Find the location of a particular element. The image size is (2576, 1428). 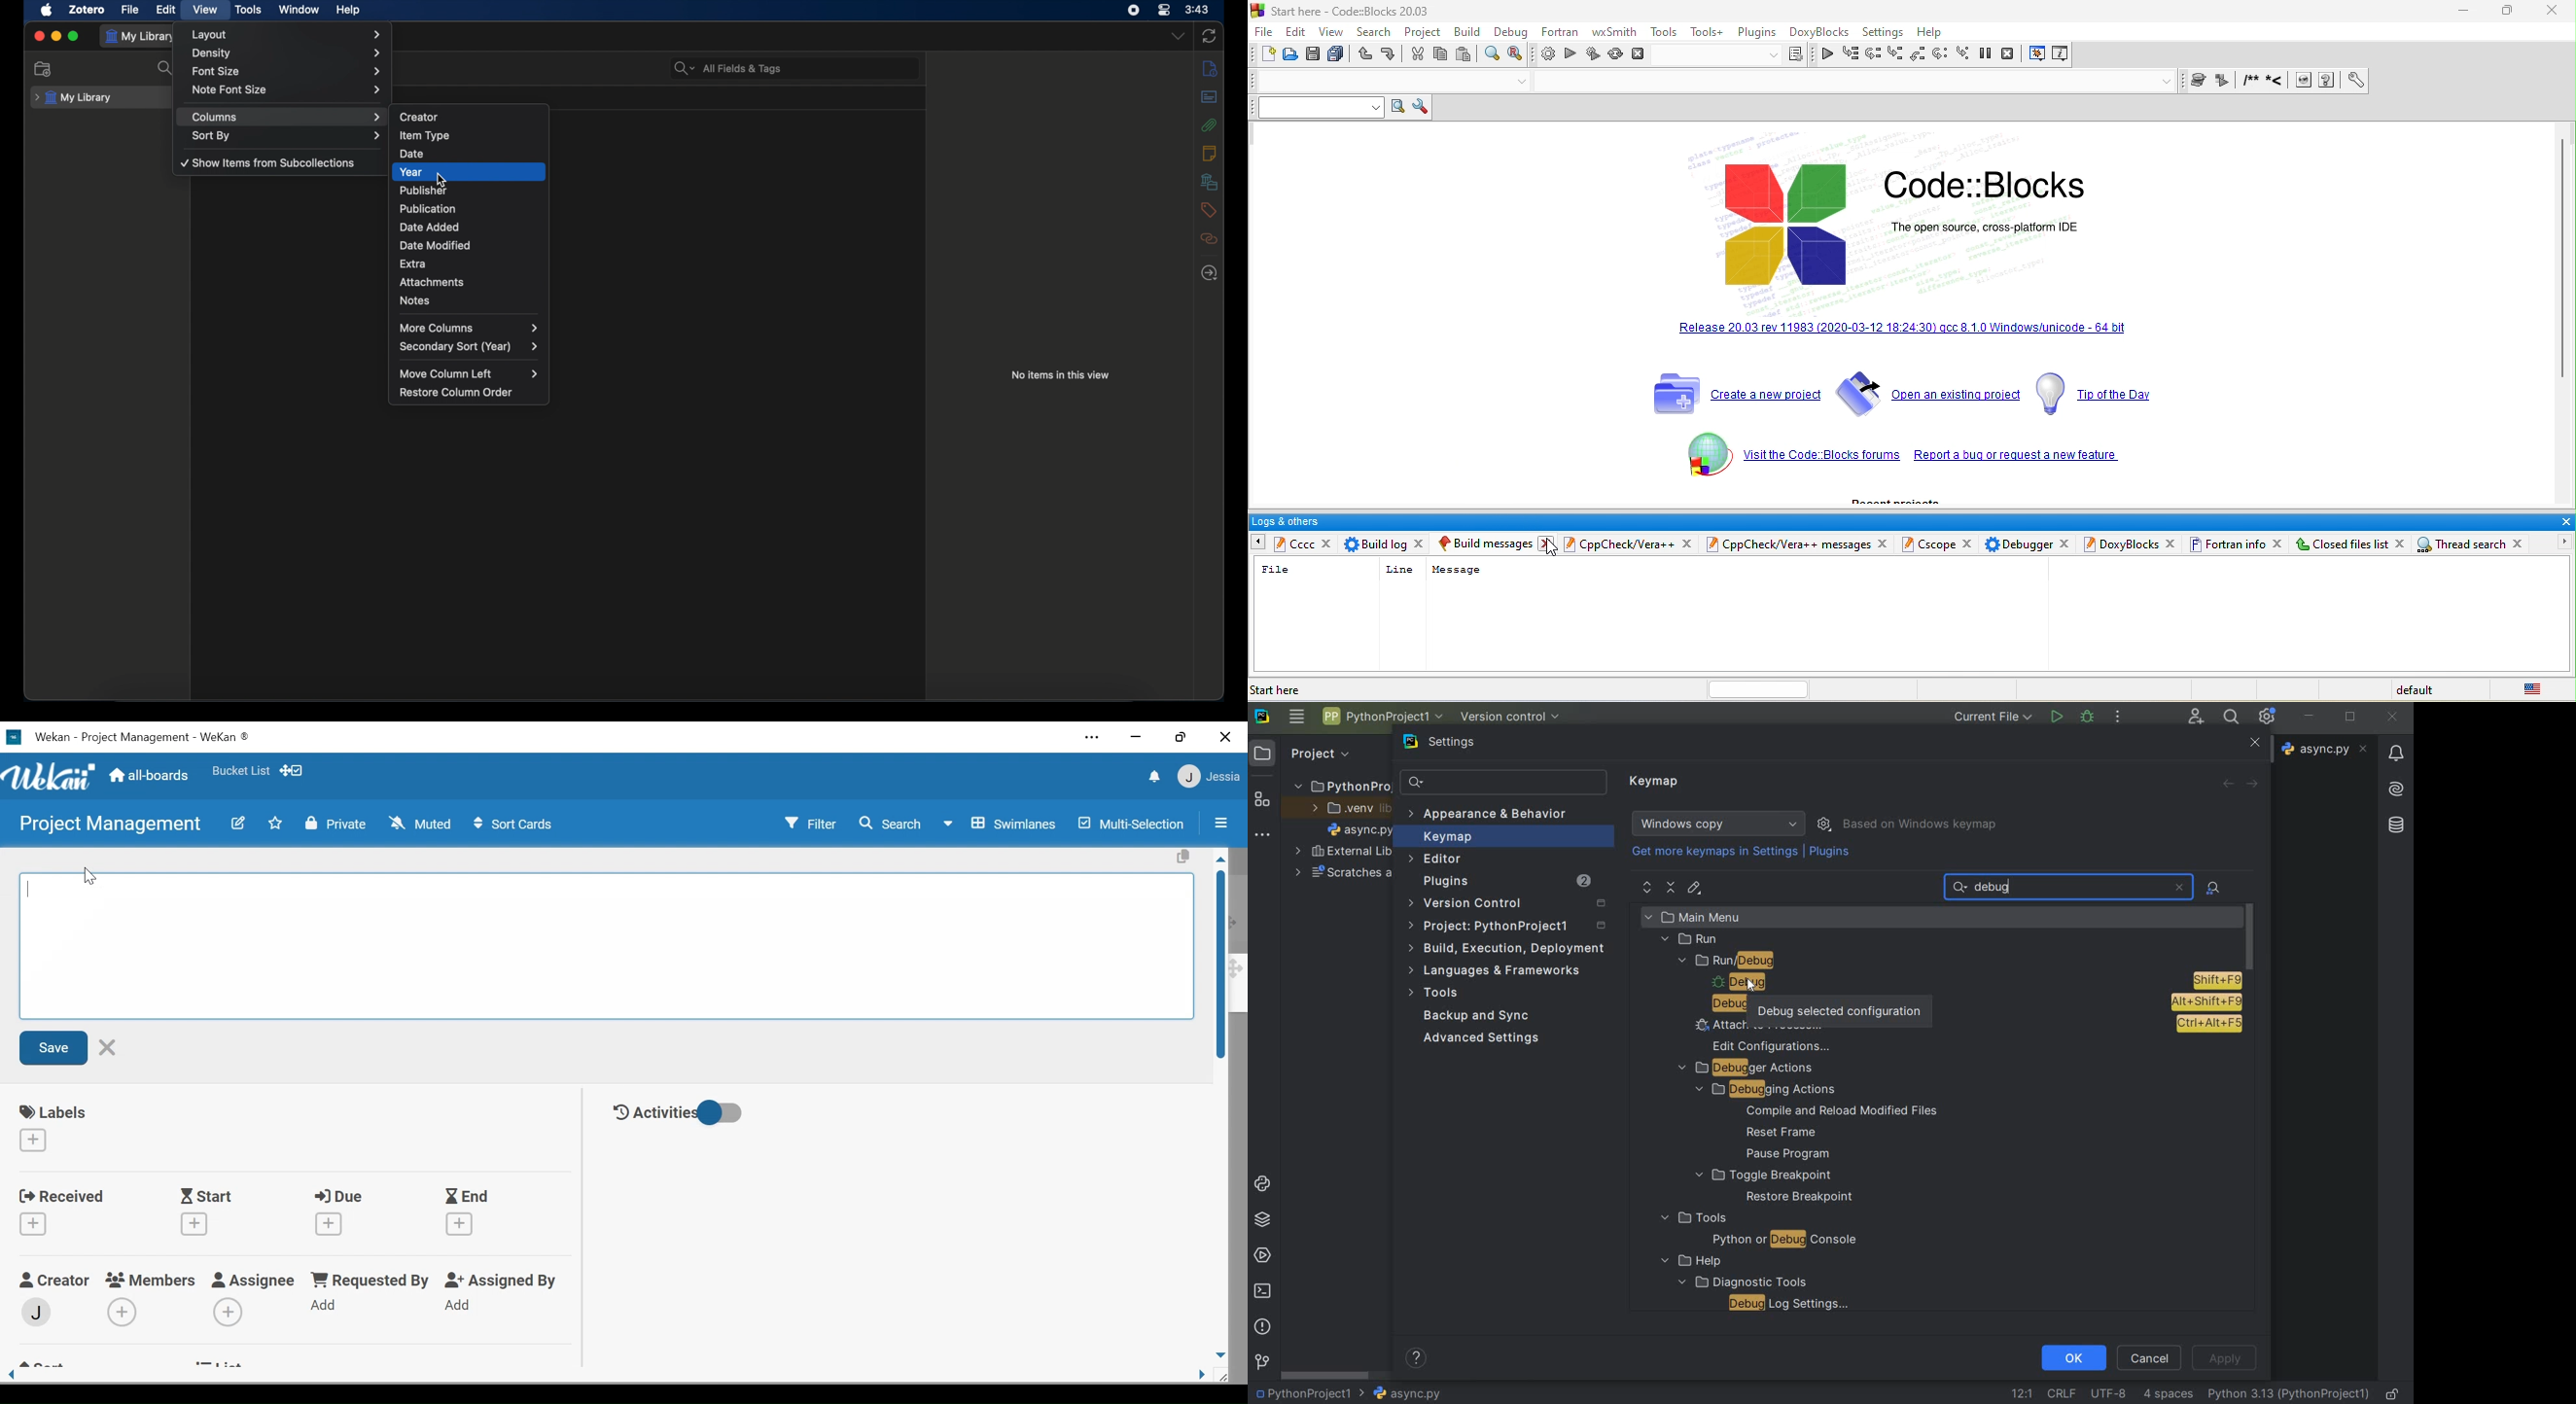

replace is located at coordinates (1516, 53).